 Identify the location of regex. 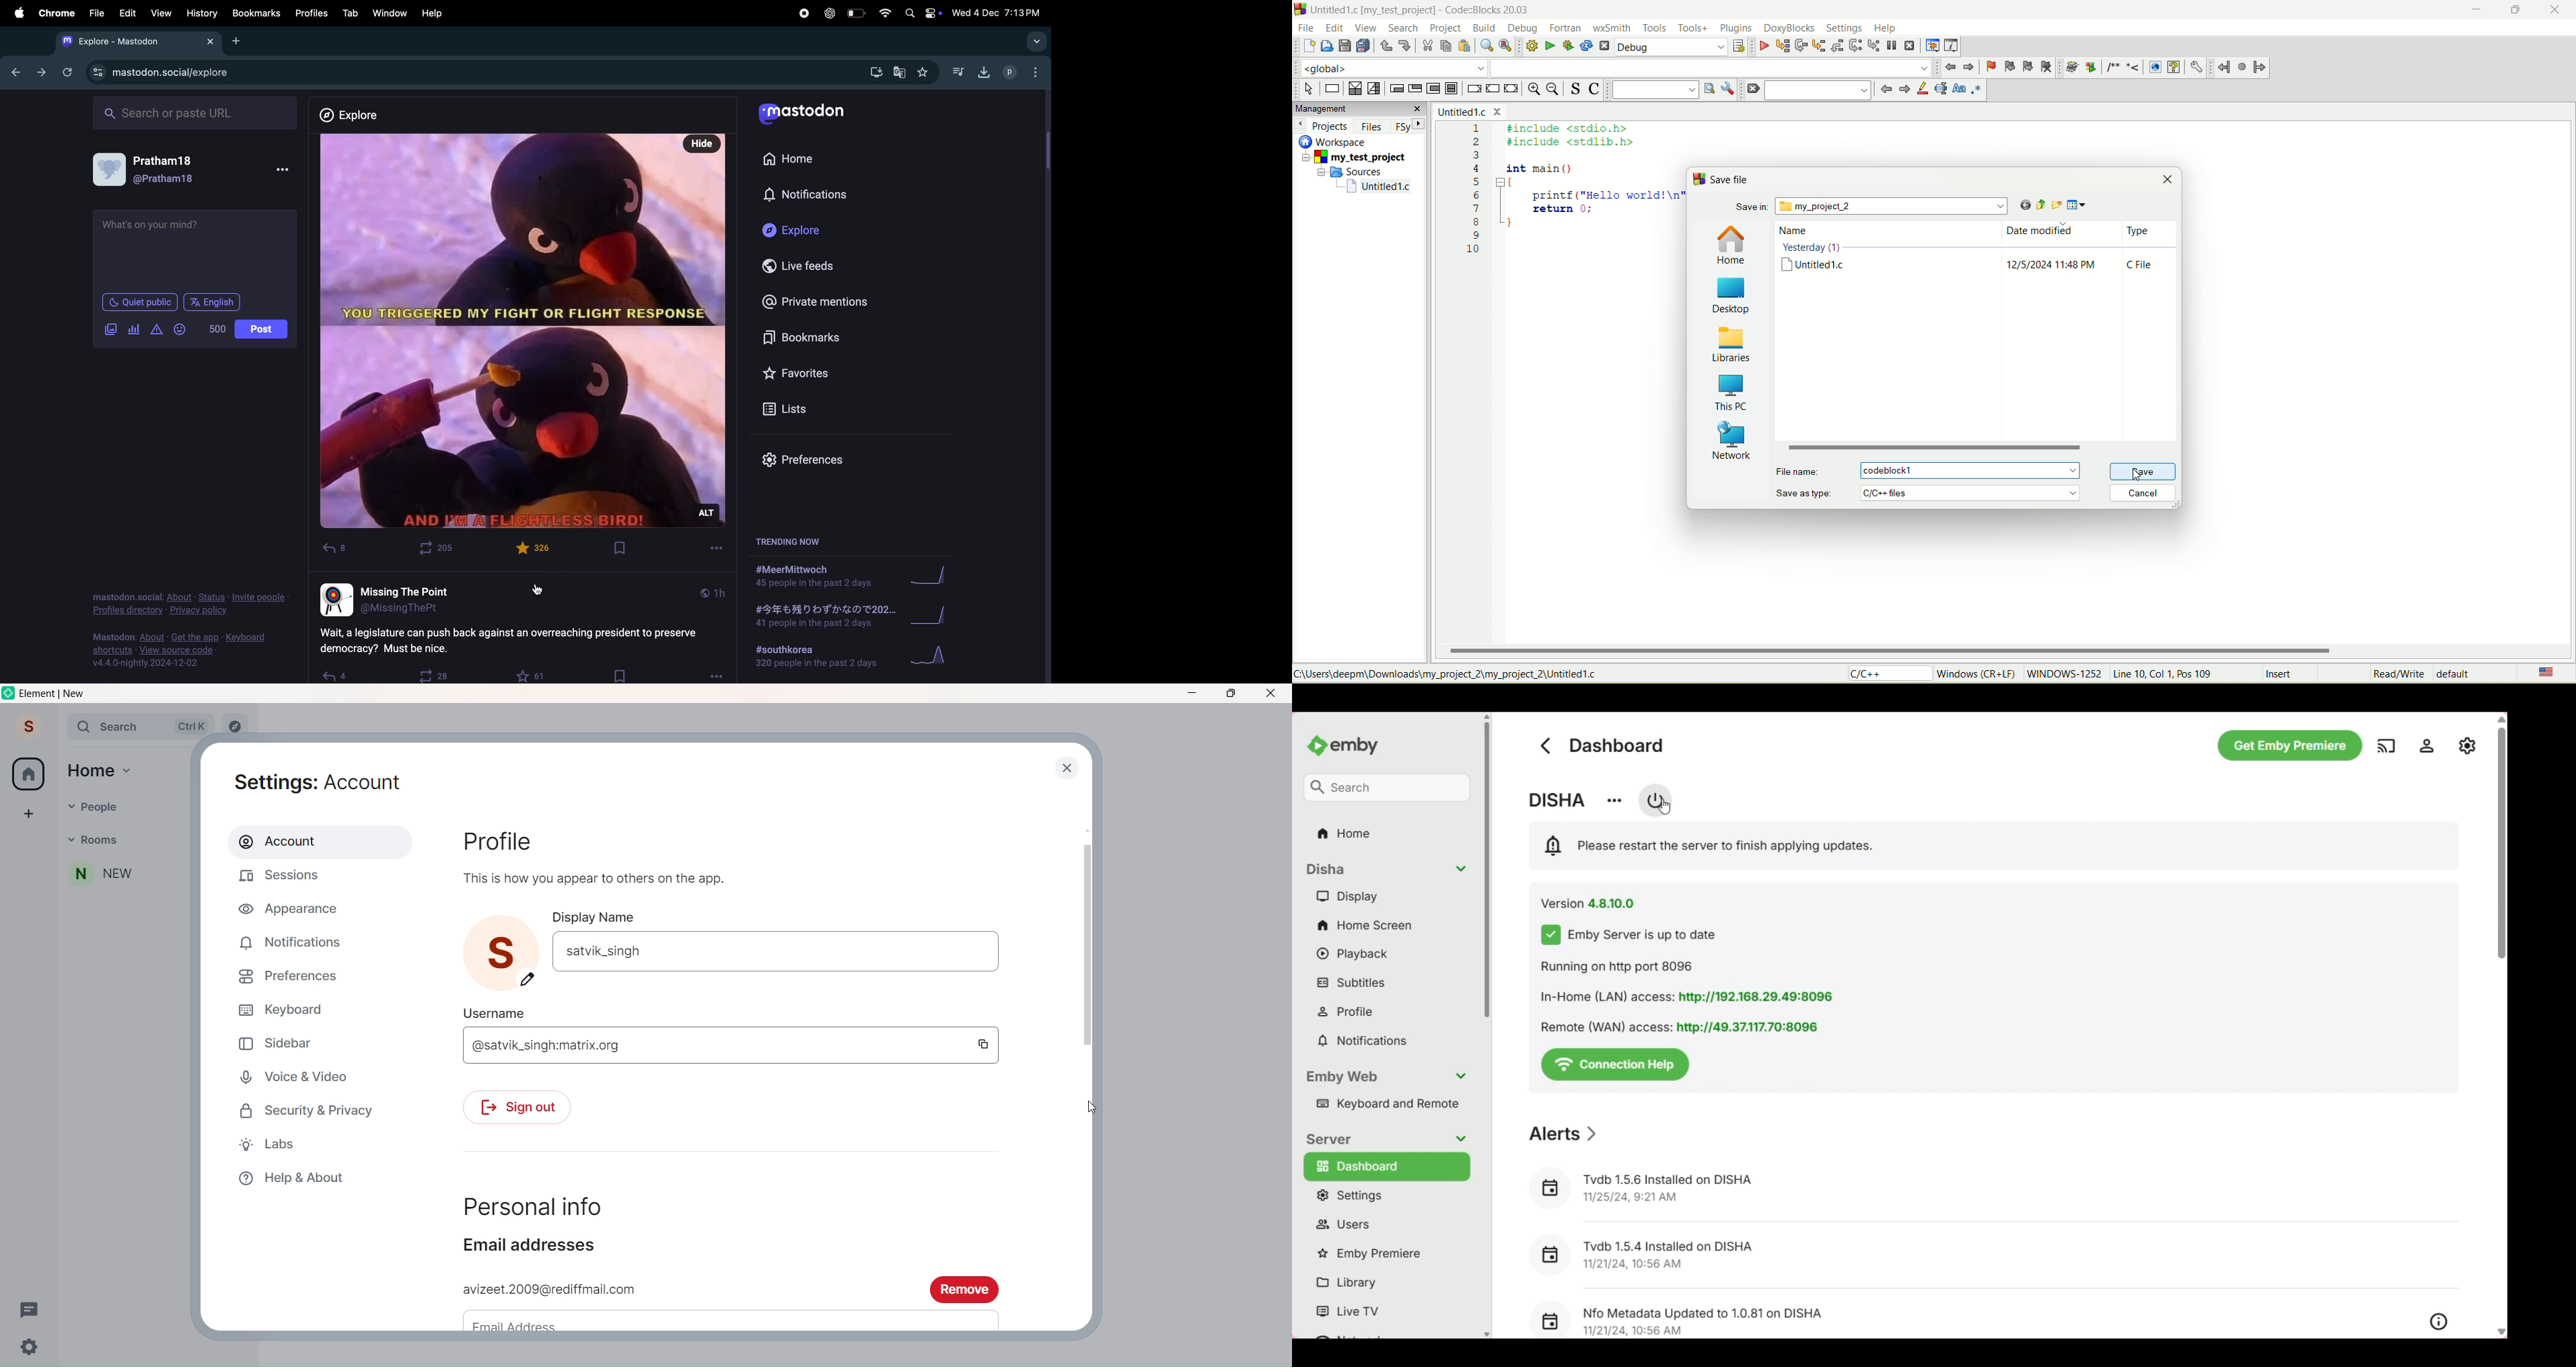
(1977, 88).